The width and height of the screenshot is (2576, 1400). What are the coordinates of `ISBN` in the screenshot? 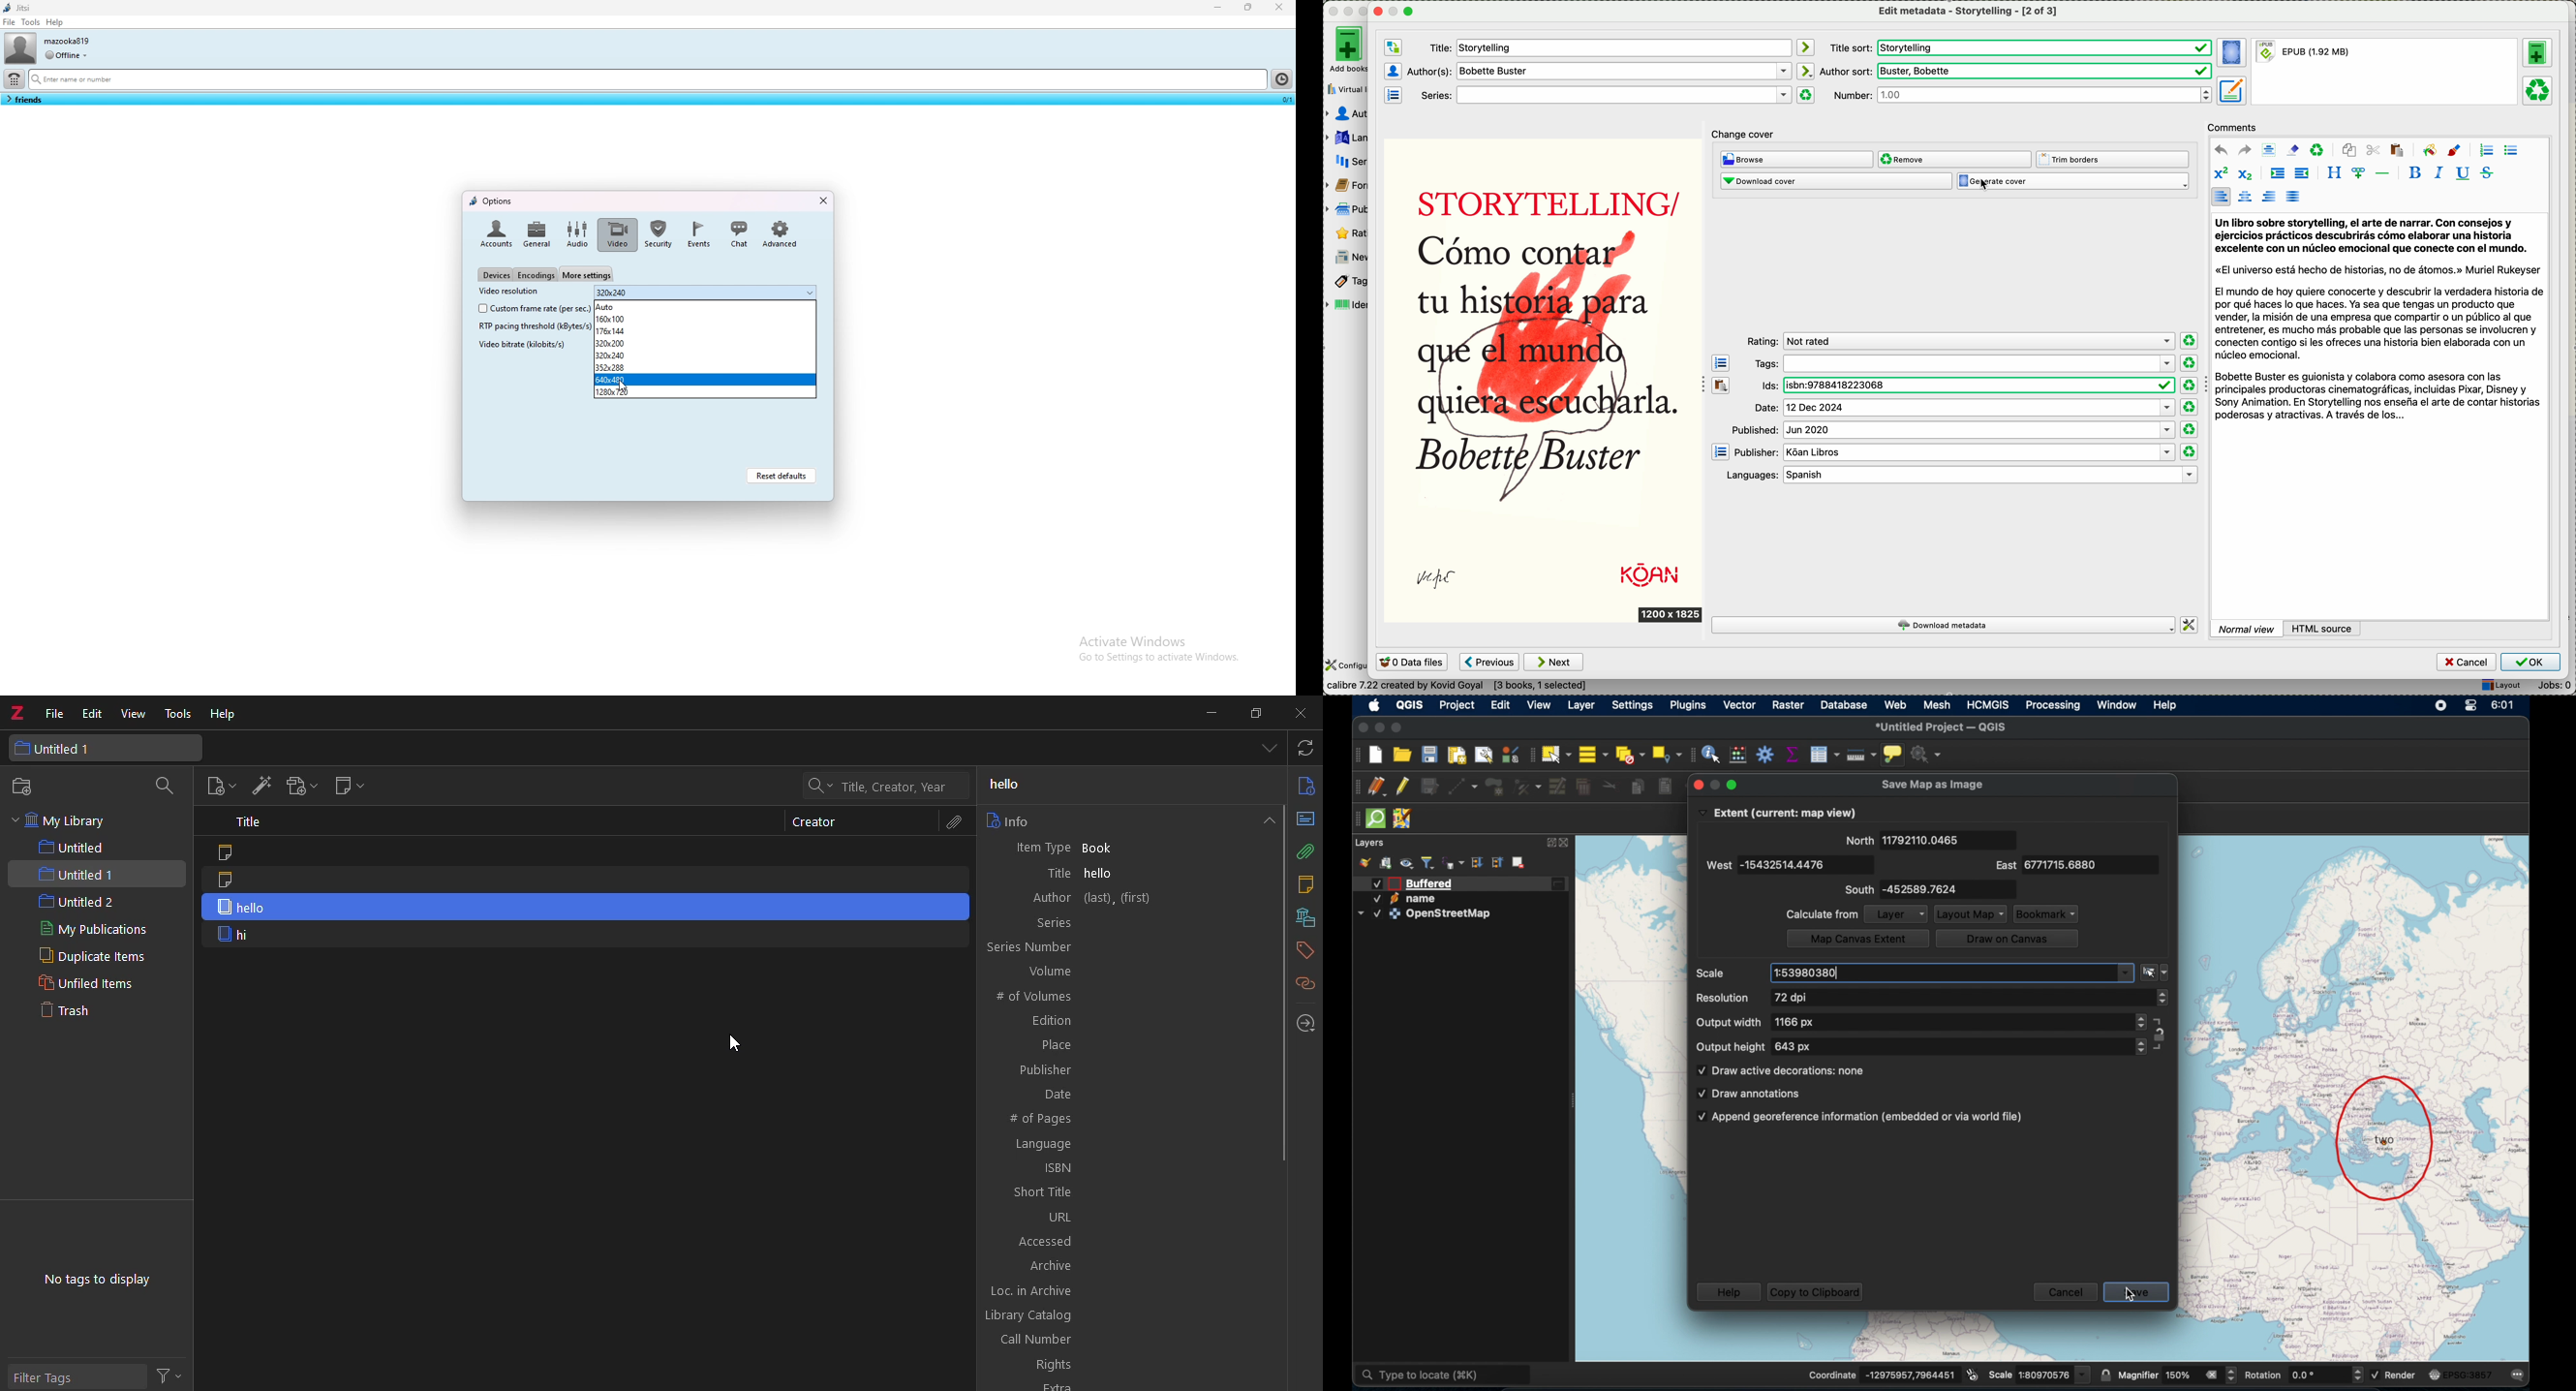 It's located at (1128, 1167).